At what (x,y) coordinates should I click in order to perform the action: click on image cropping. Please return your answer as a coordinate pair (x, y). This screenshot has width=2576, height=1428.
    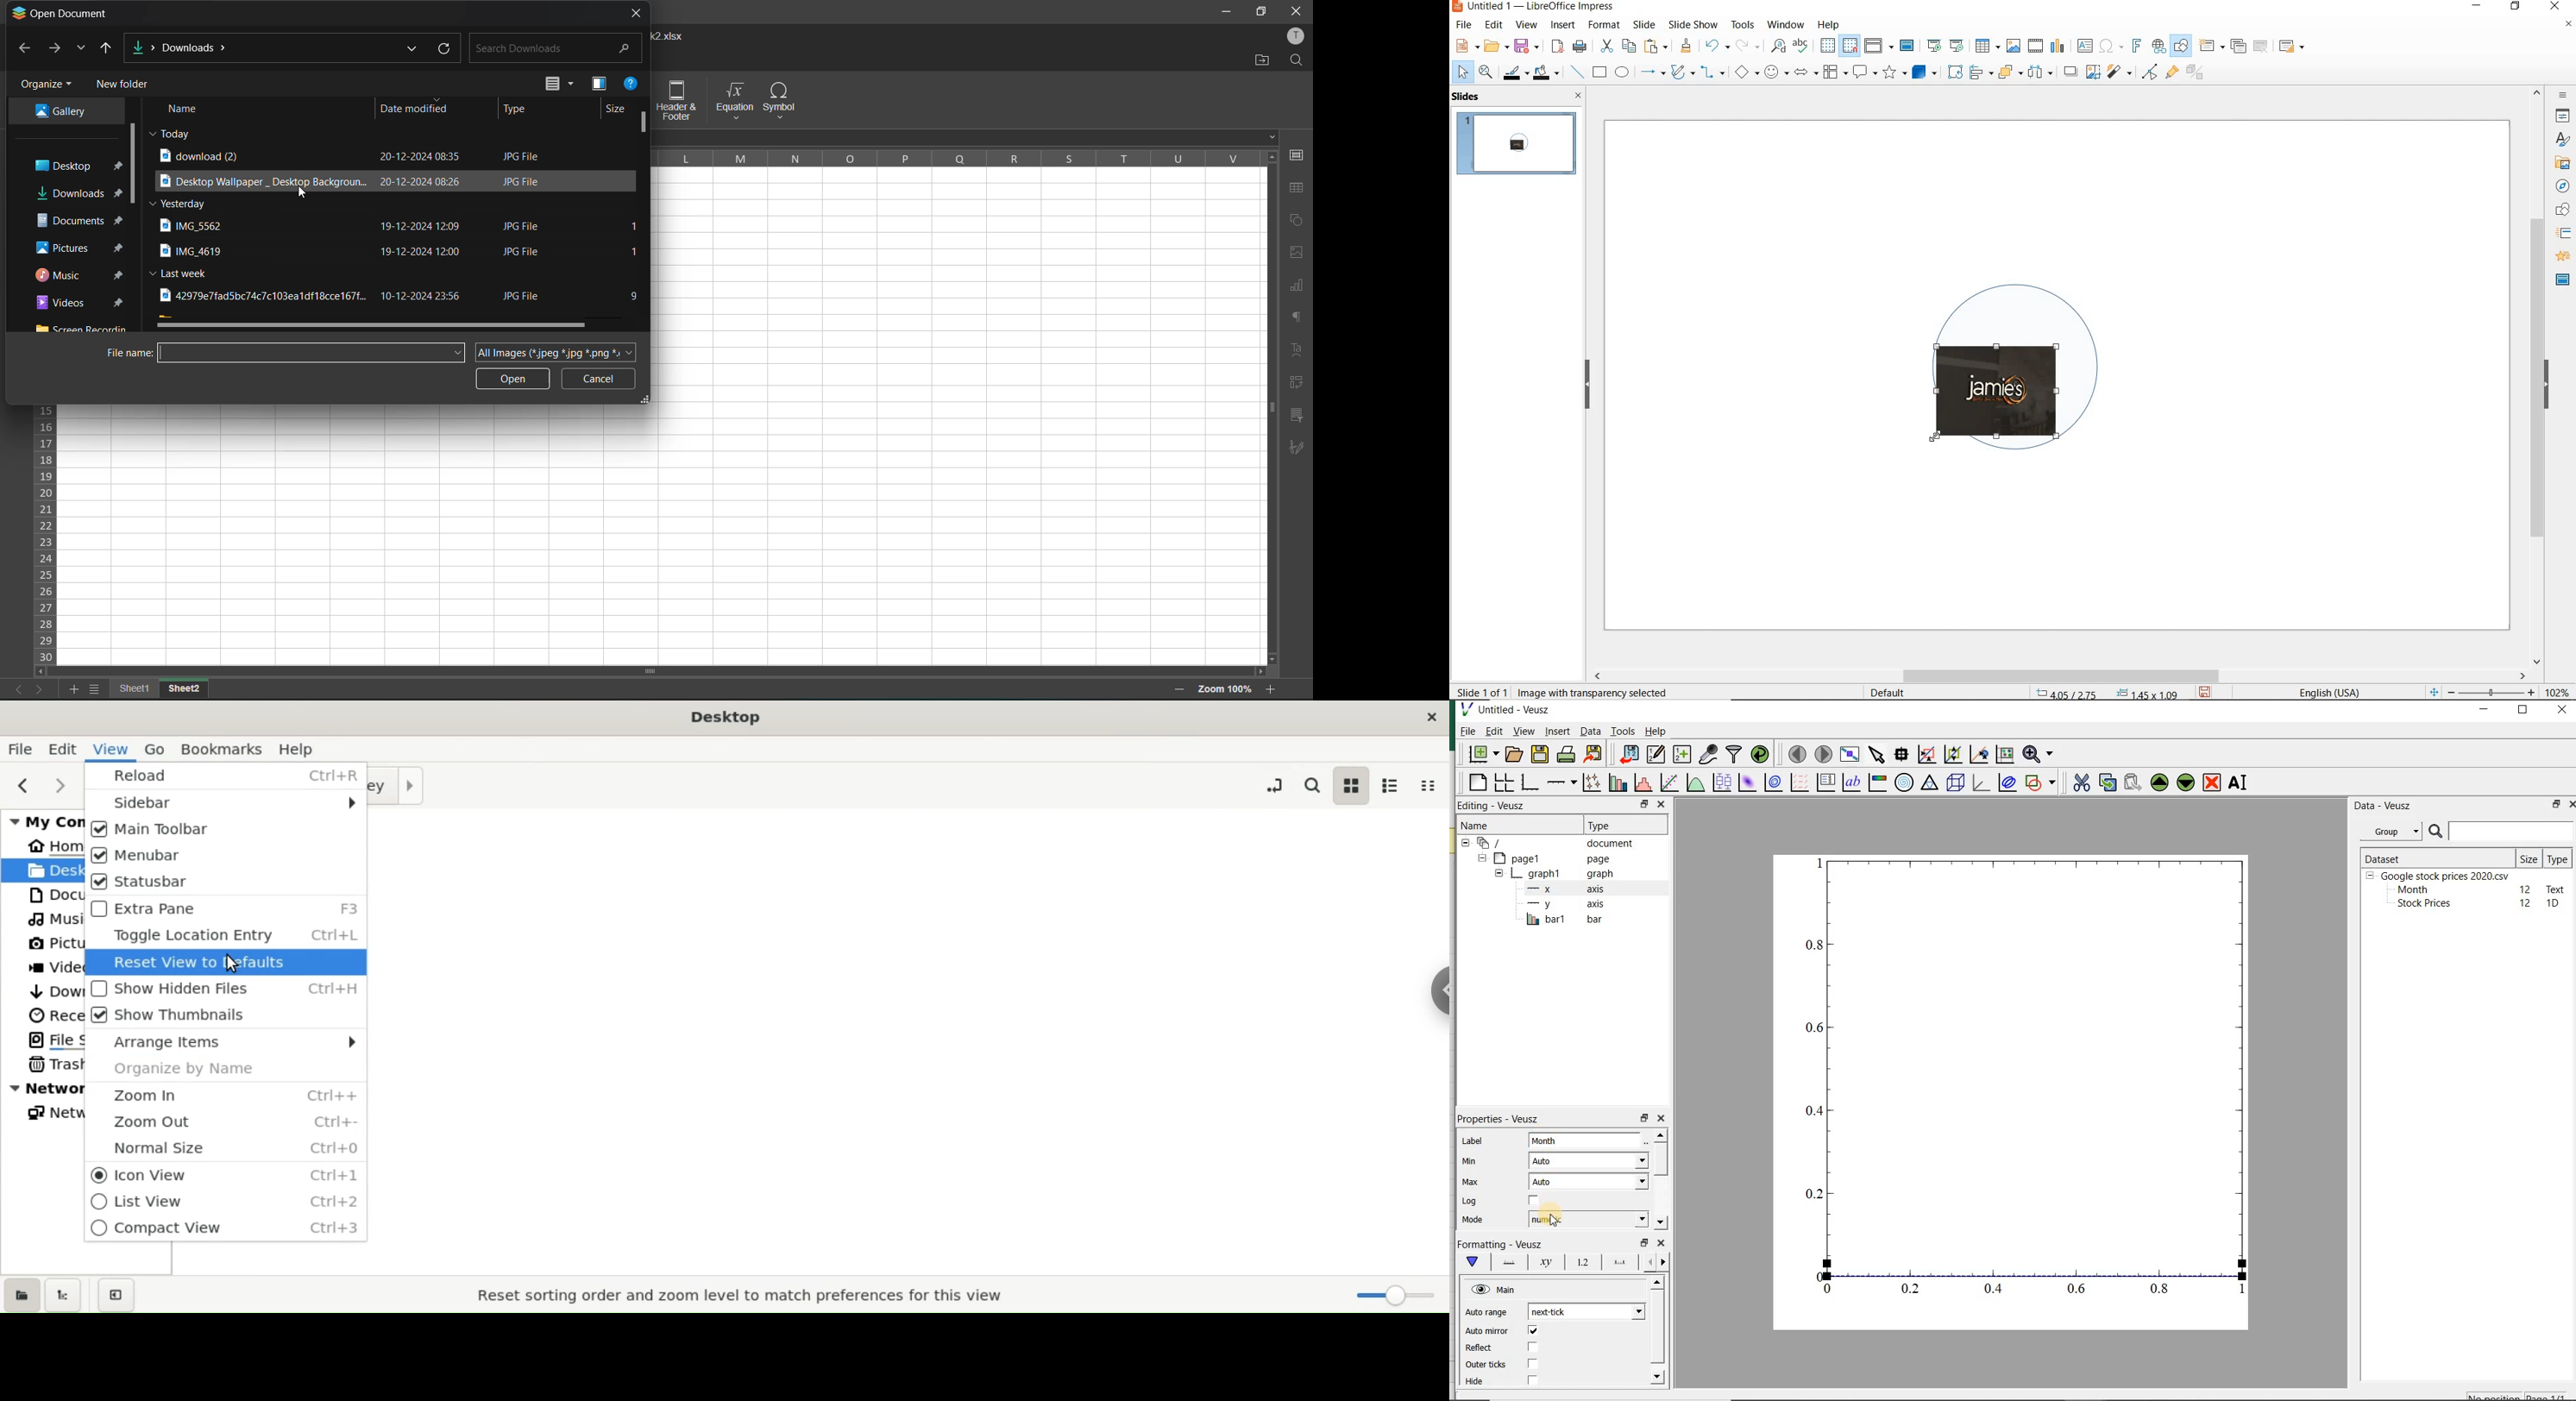
    Looking at the image, I should click on (2030, 419).